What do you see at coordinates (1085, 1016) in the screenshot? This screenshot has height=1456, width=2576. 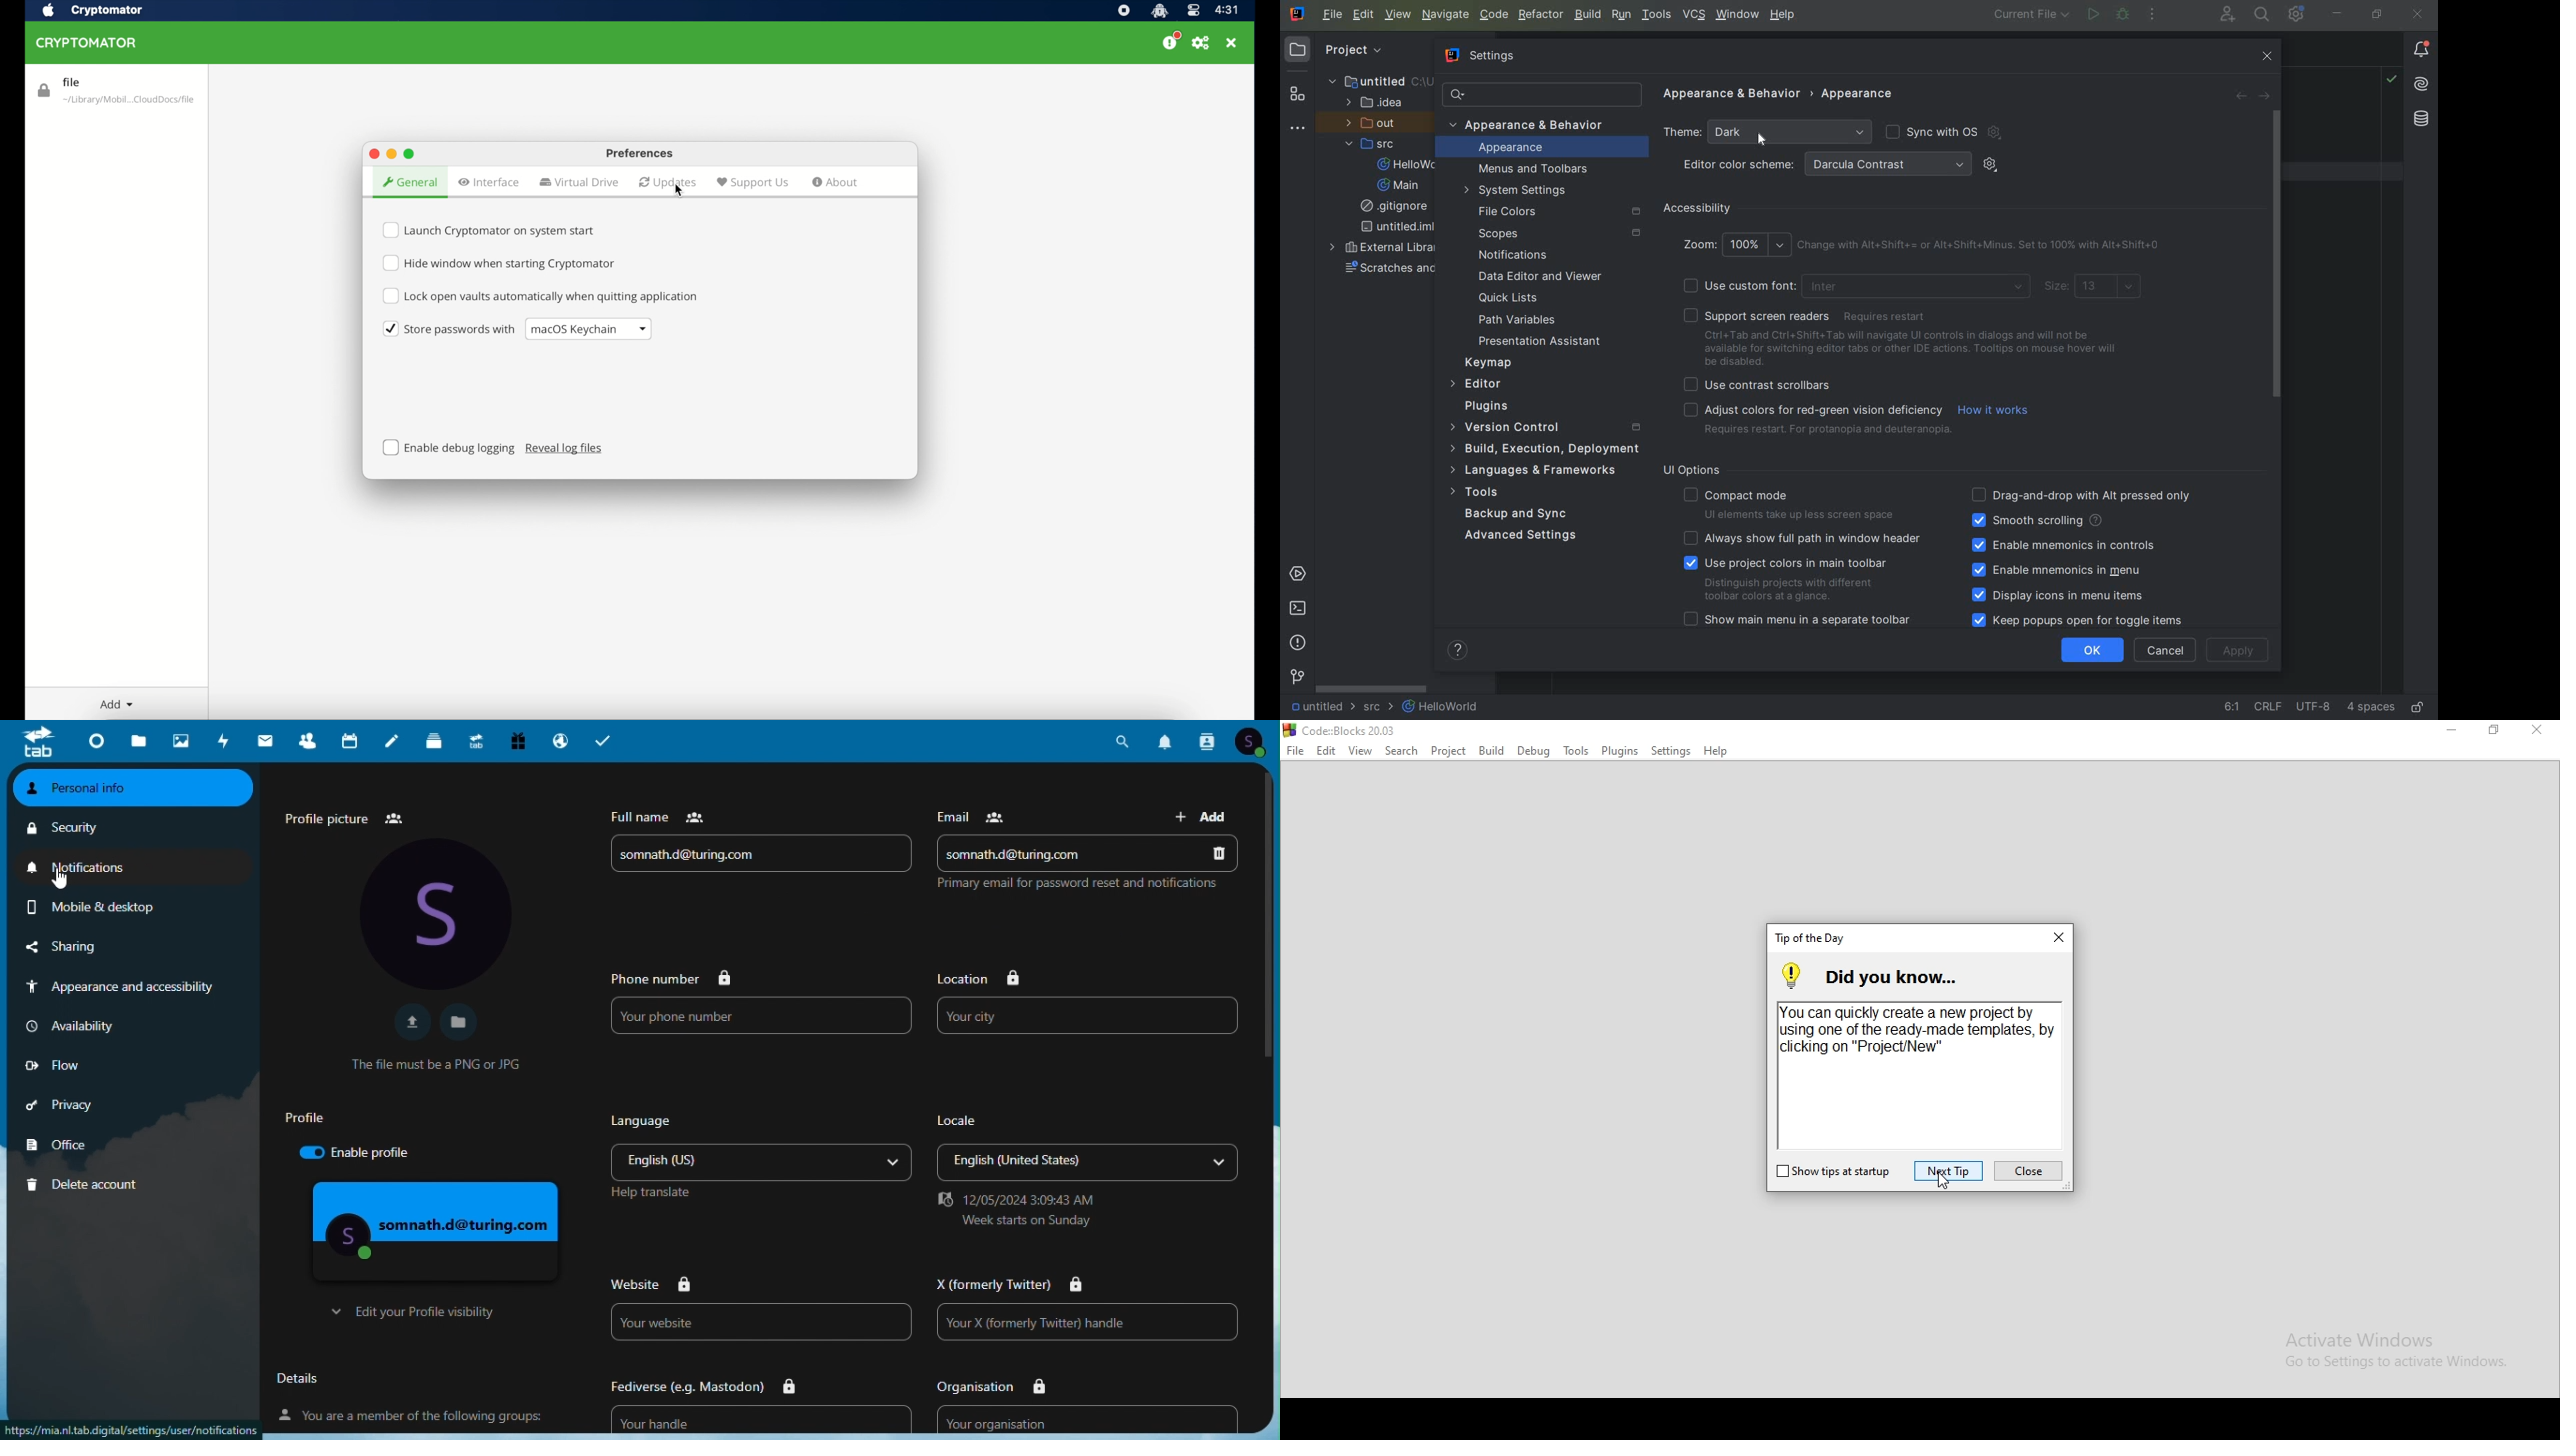 I see `Your city` at bounding box center [1085, 1016].